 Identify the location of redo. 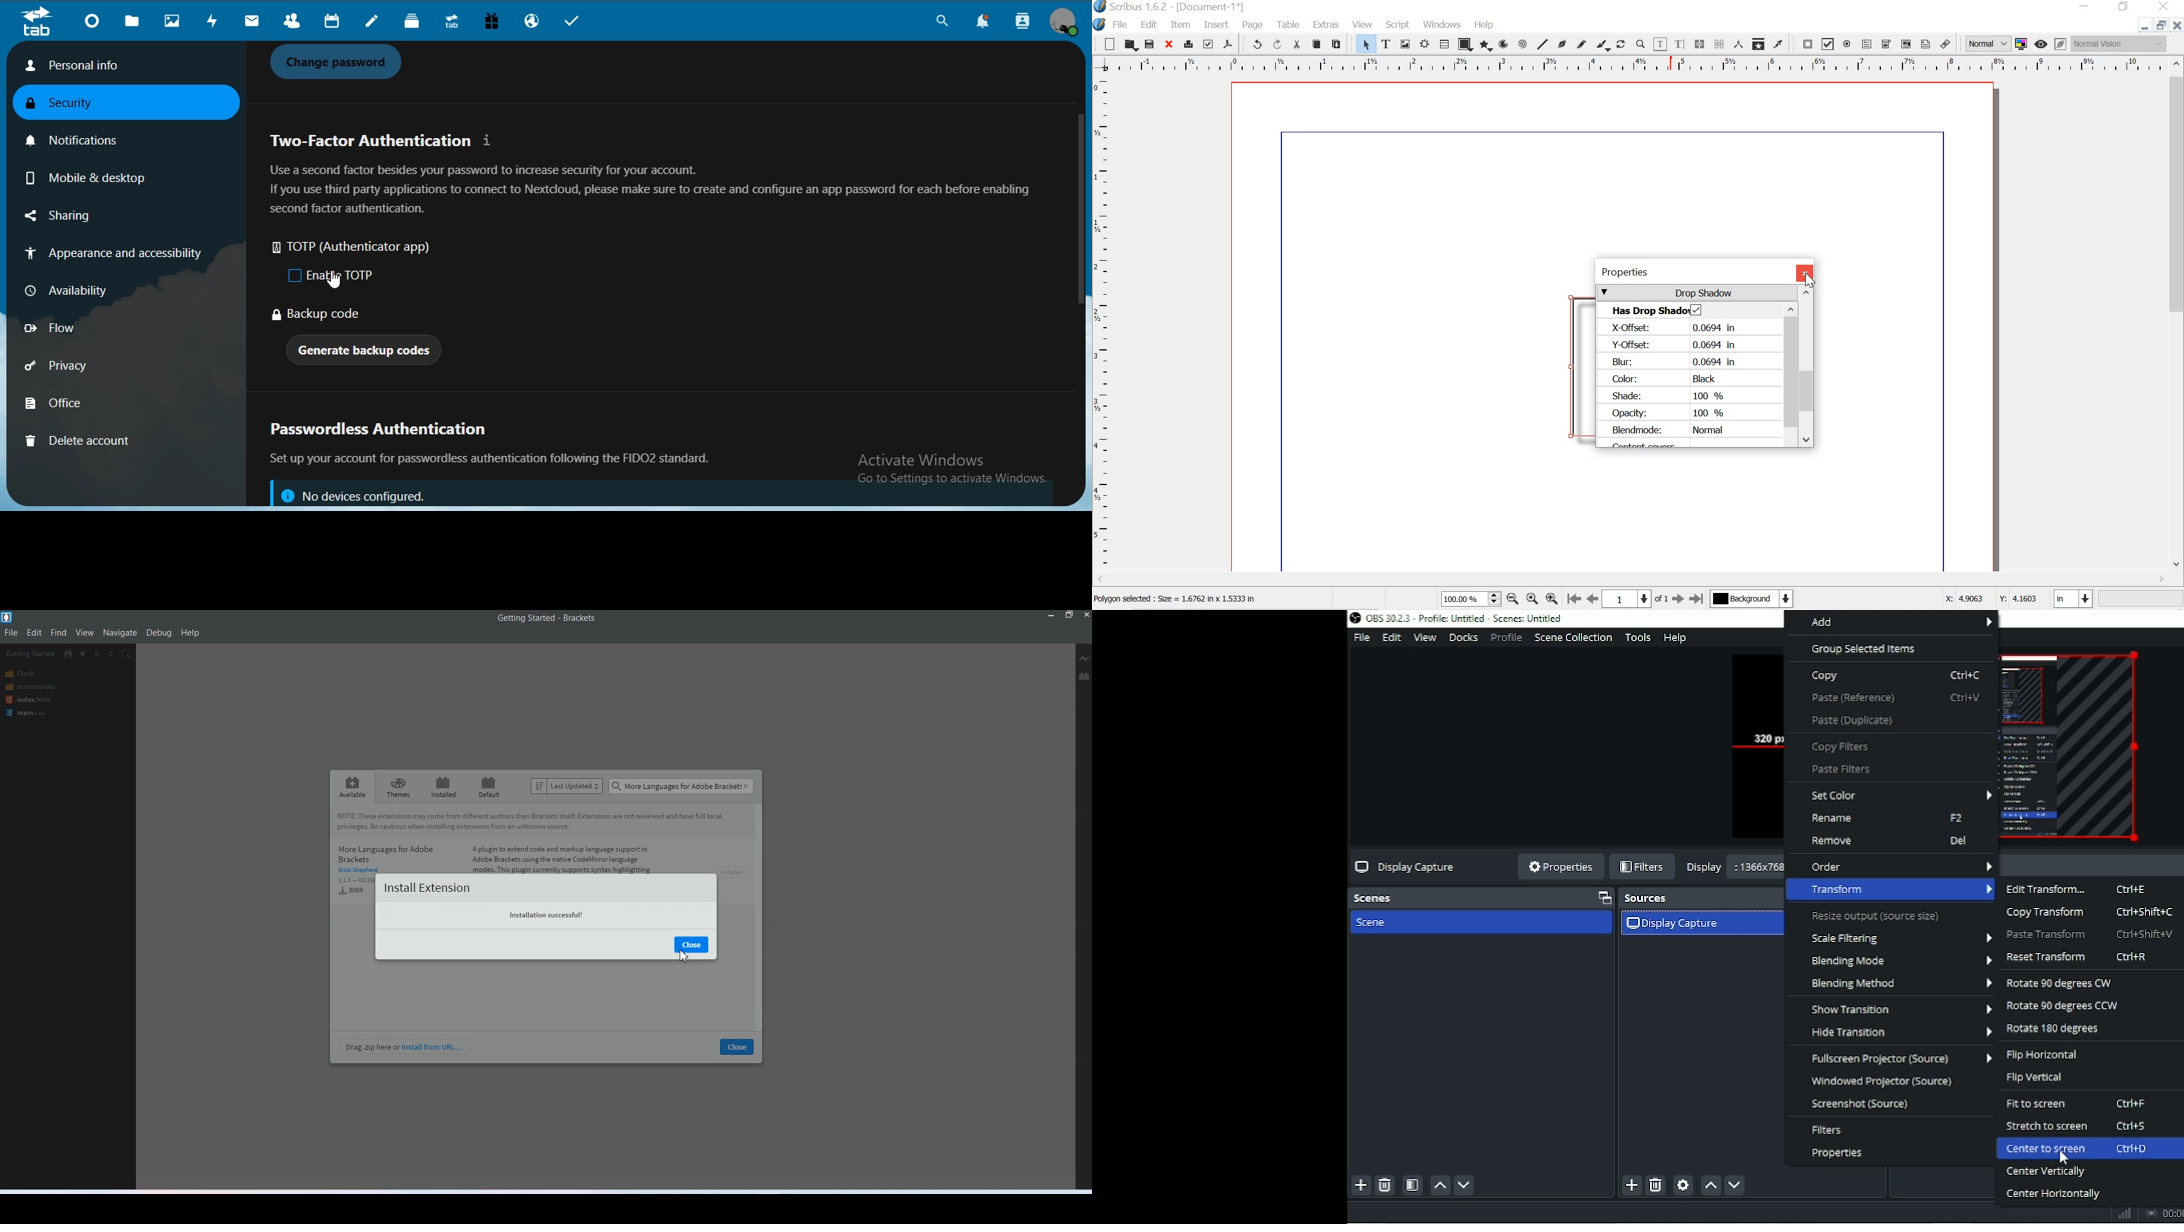
(1277, 44).